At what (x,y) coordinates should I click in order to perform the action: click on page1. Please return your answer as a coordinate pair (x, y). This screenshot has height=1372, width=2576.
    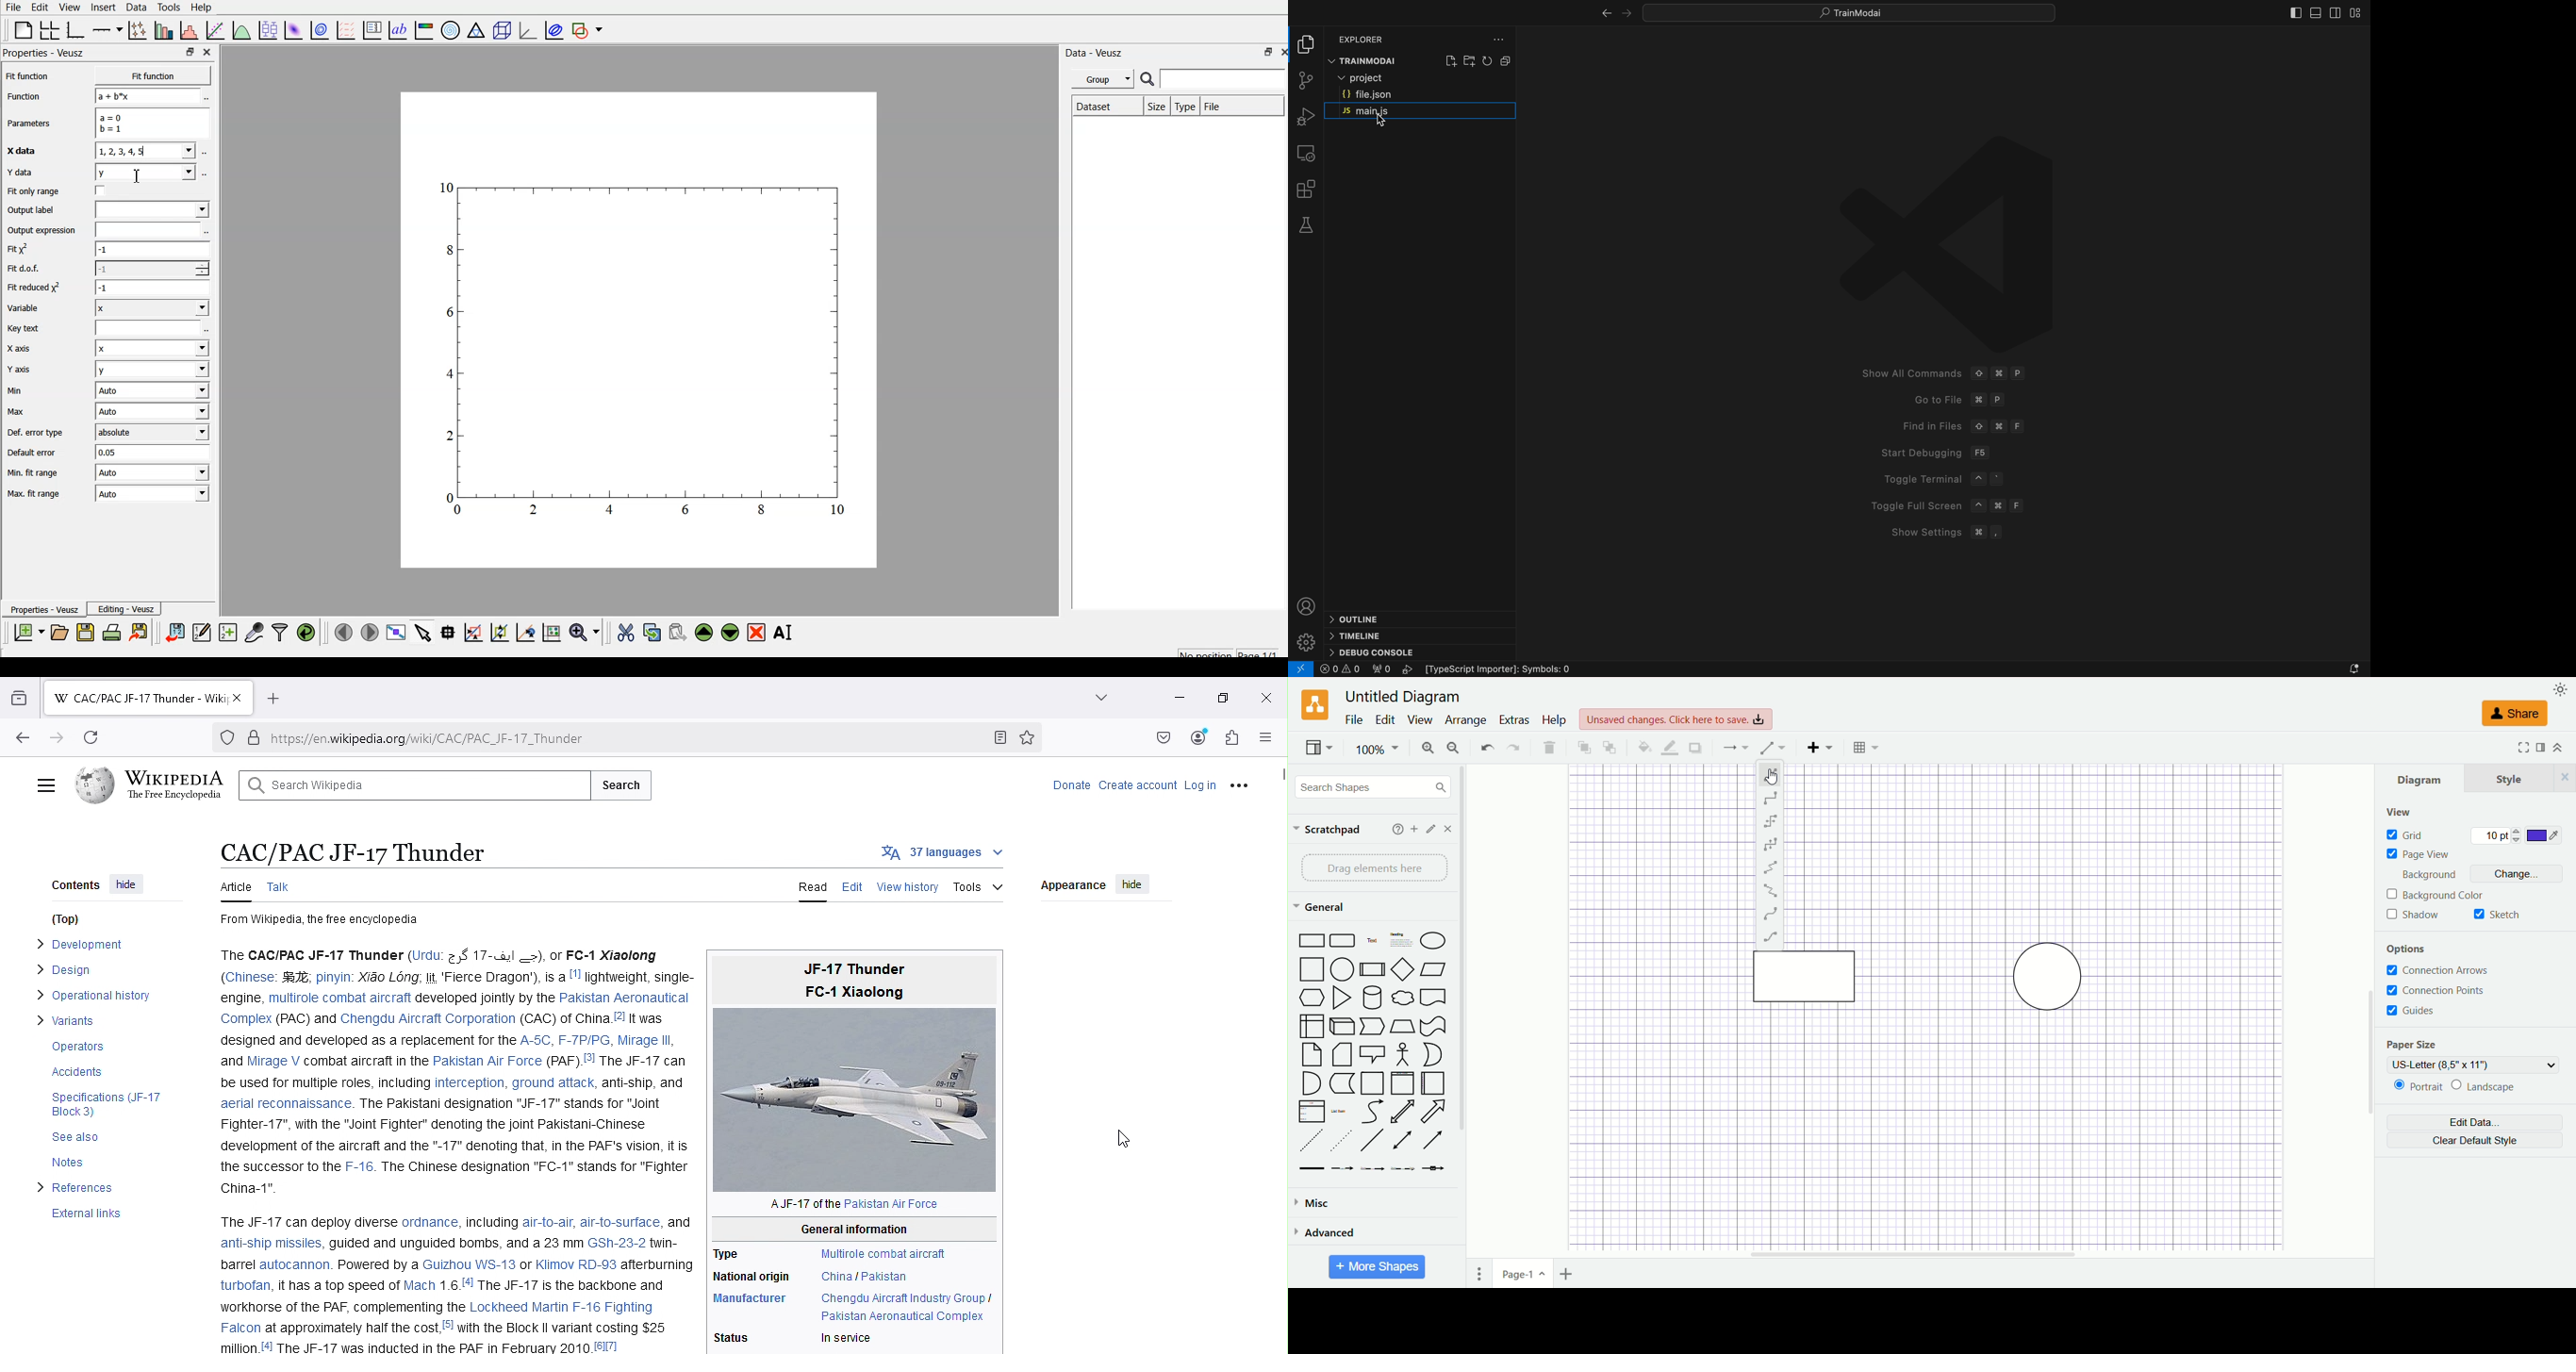
    Looking at the image, I should click on (1523, 1274).